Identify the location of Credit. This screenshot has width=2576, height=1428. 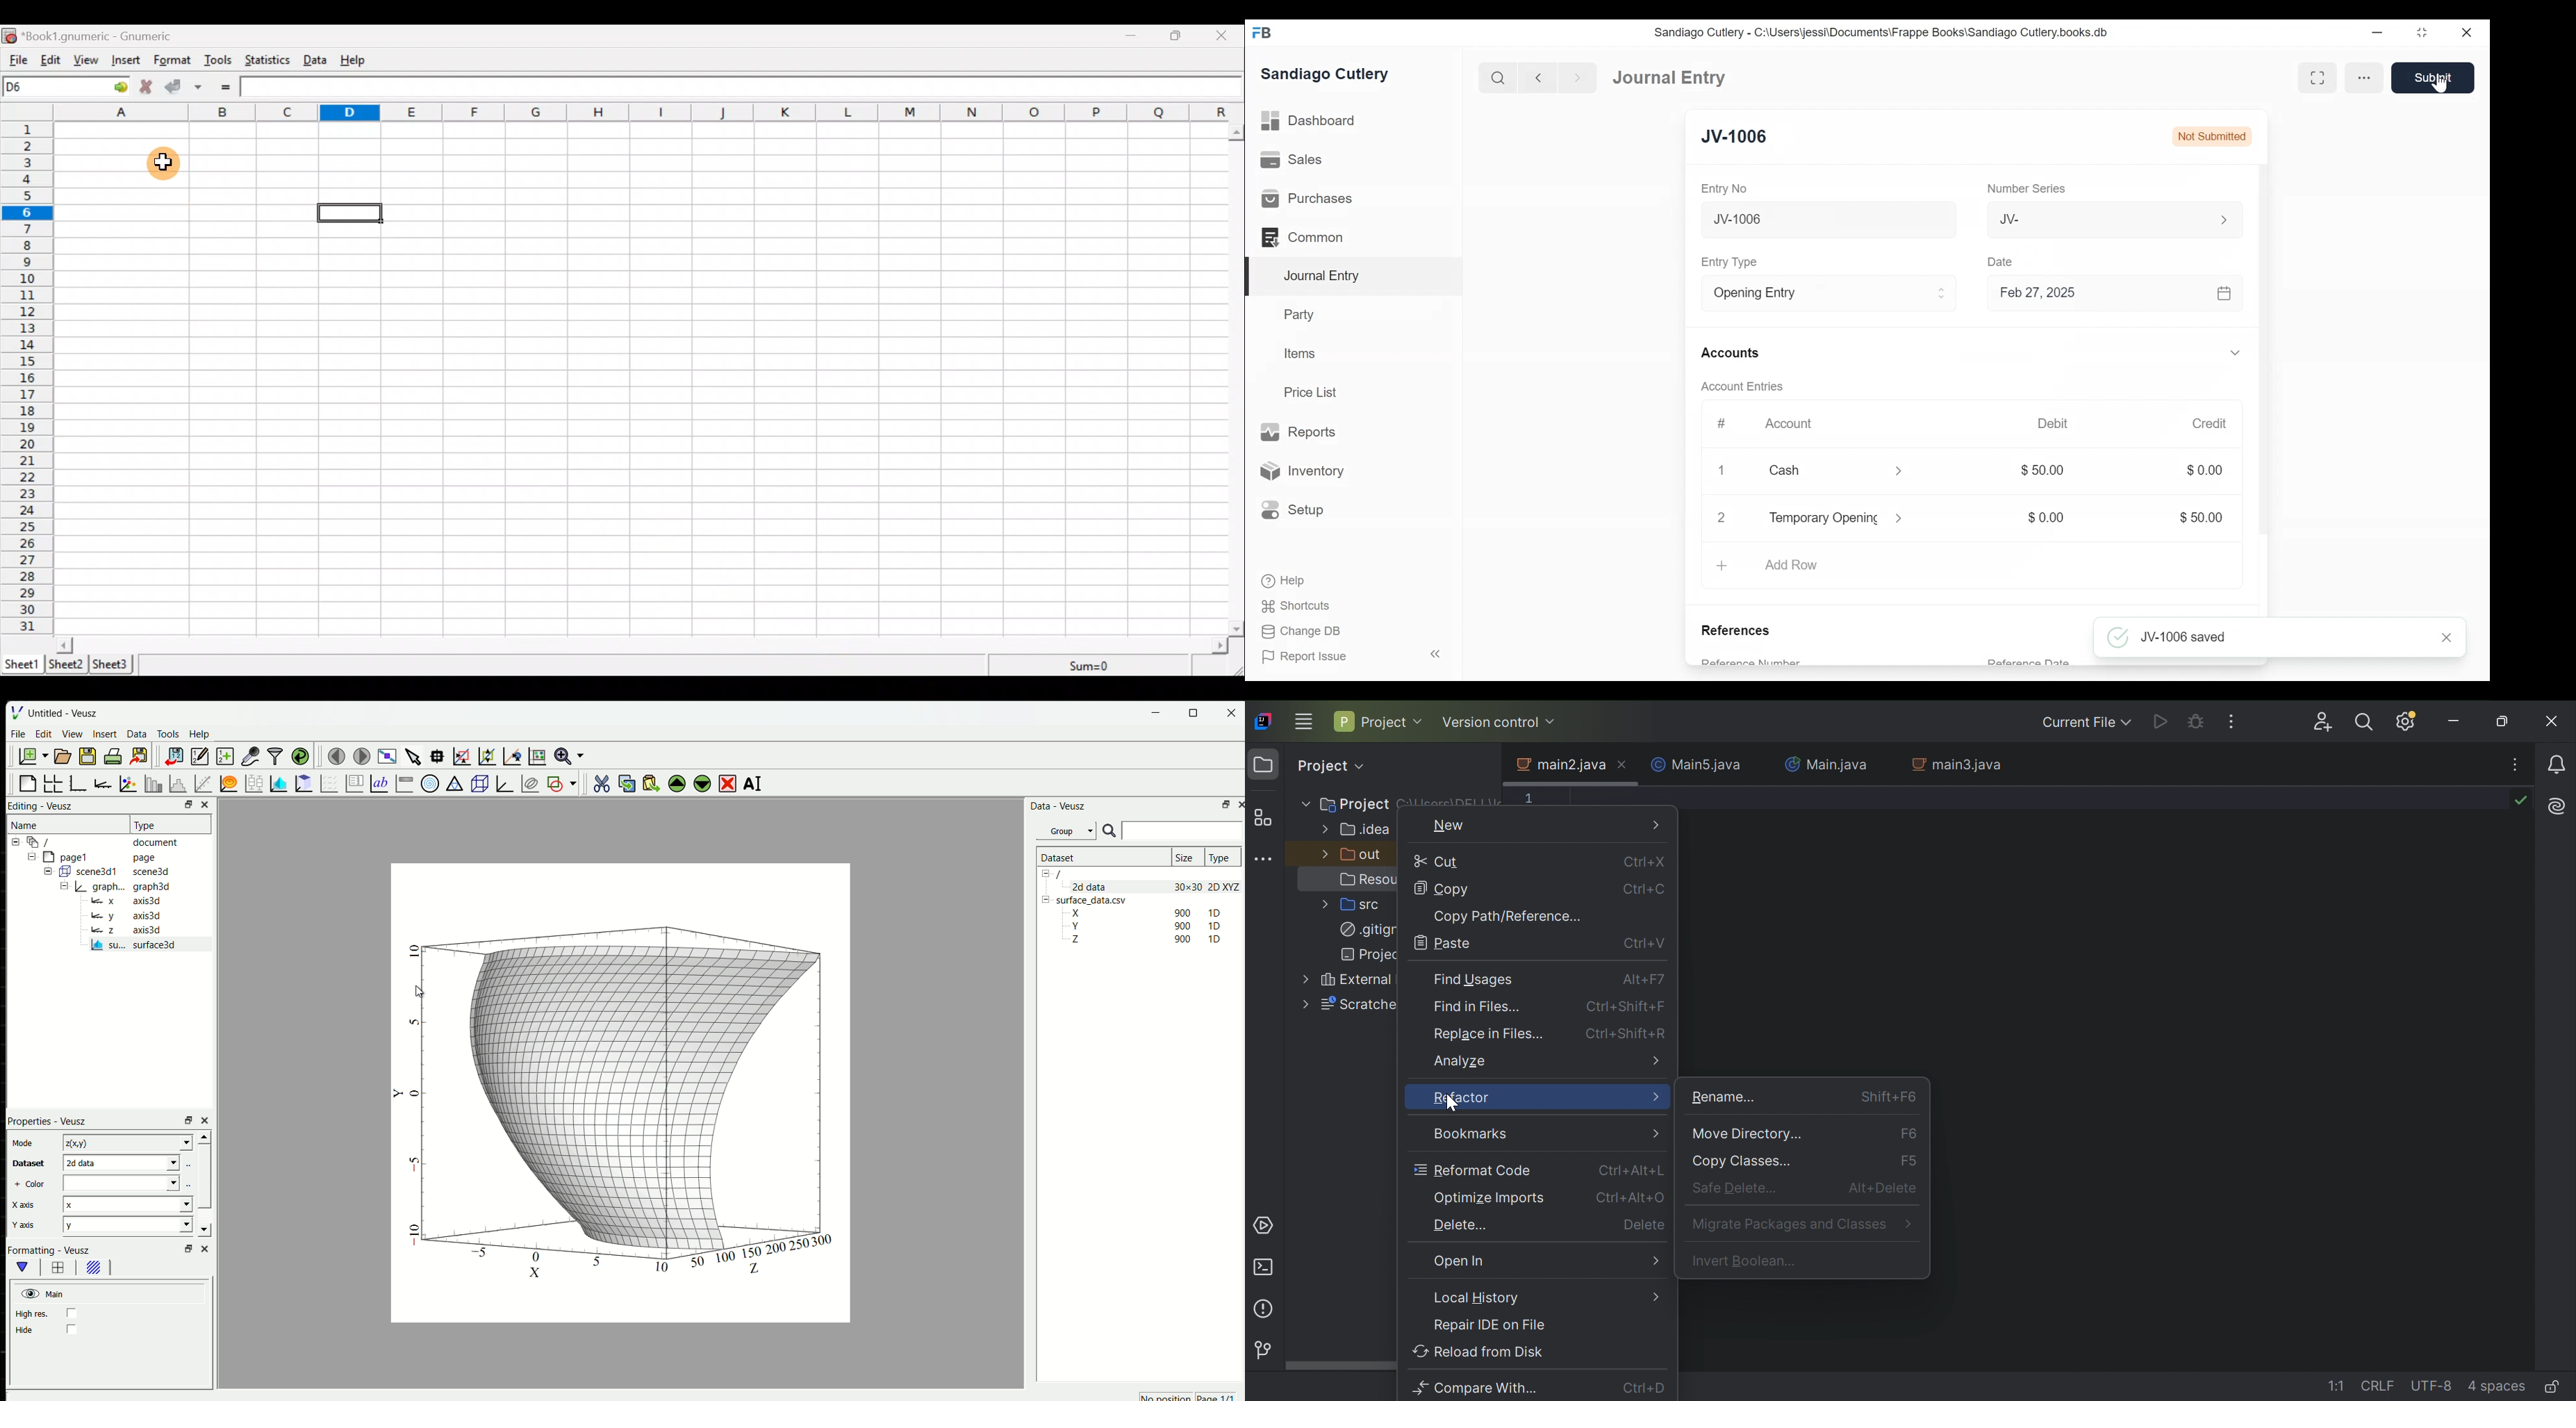
(2211, 424).